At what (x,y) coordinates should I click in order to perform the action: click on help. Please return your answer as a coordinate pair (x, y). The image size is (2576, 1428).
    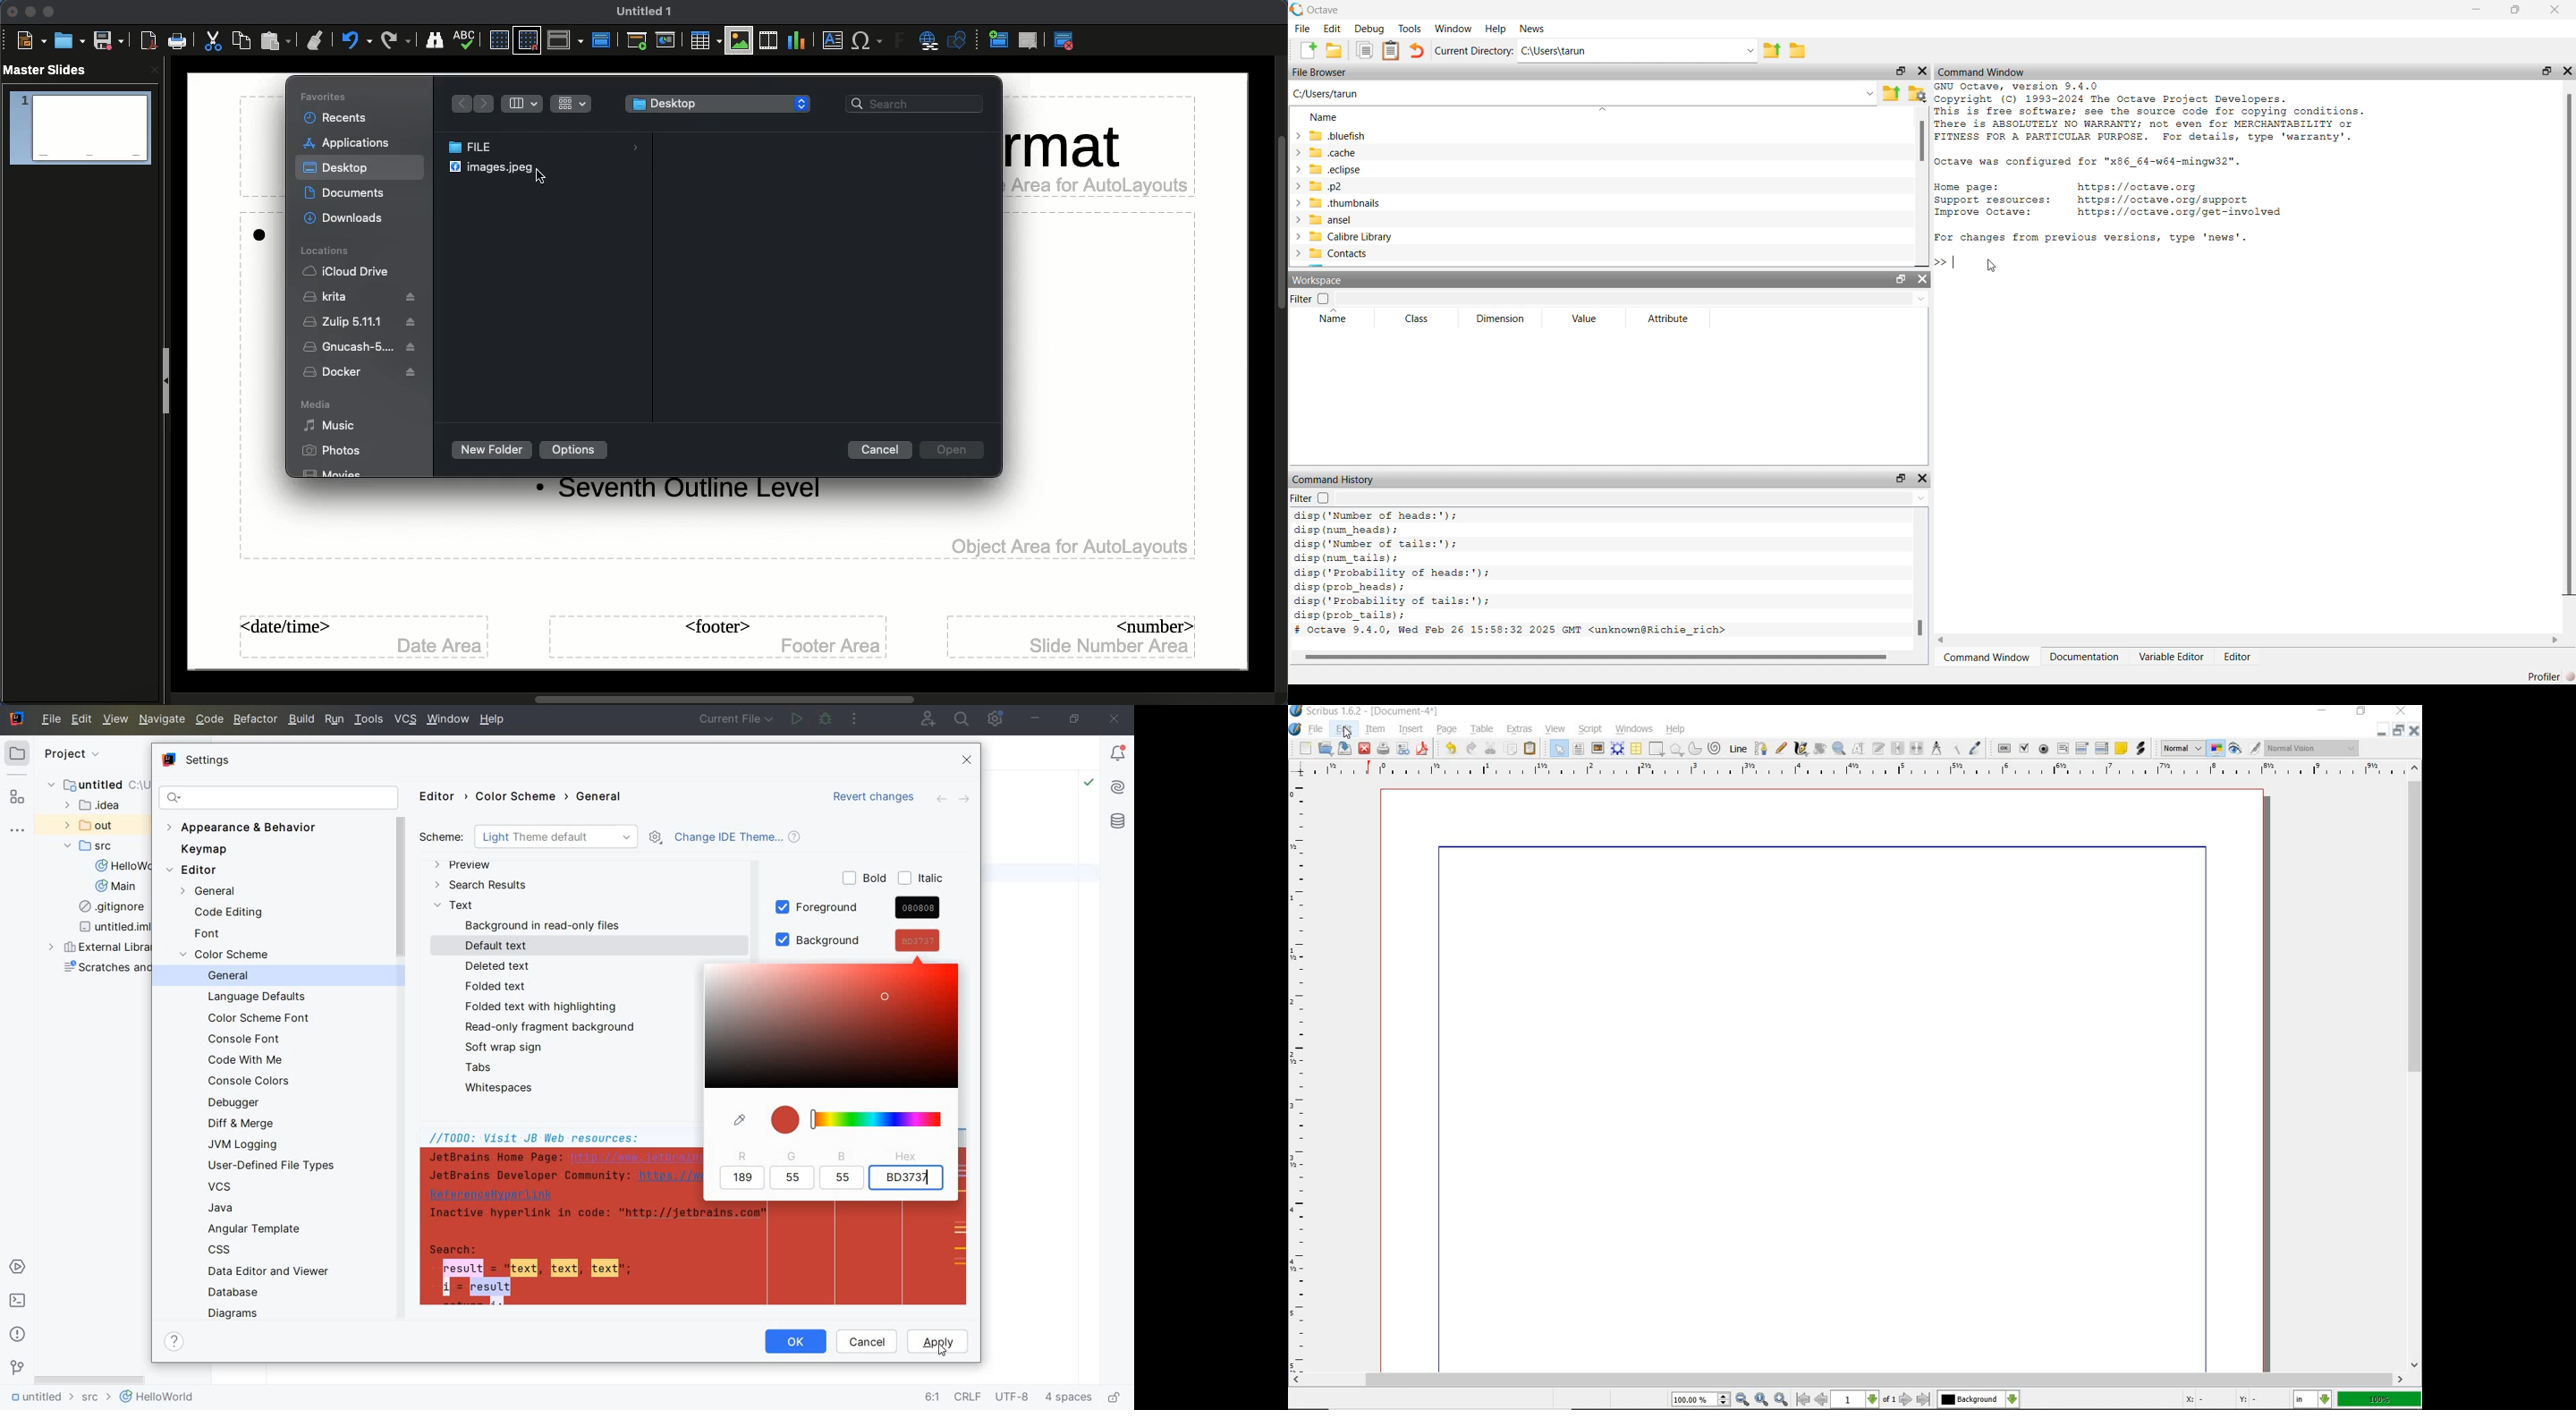
    Looking at the image, I should click on (1676, 729).